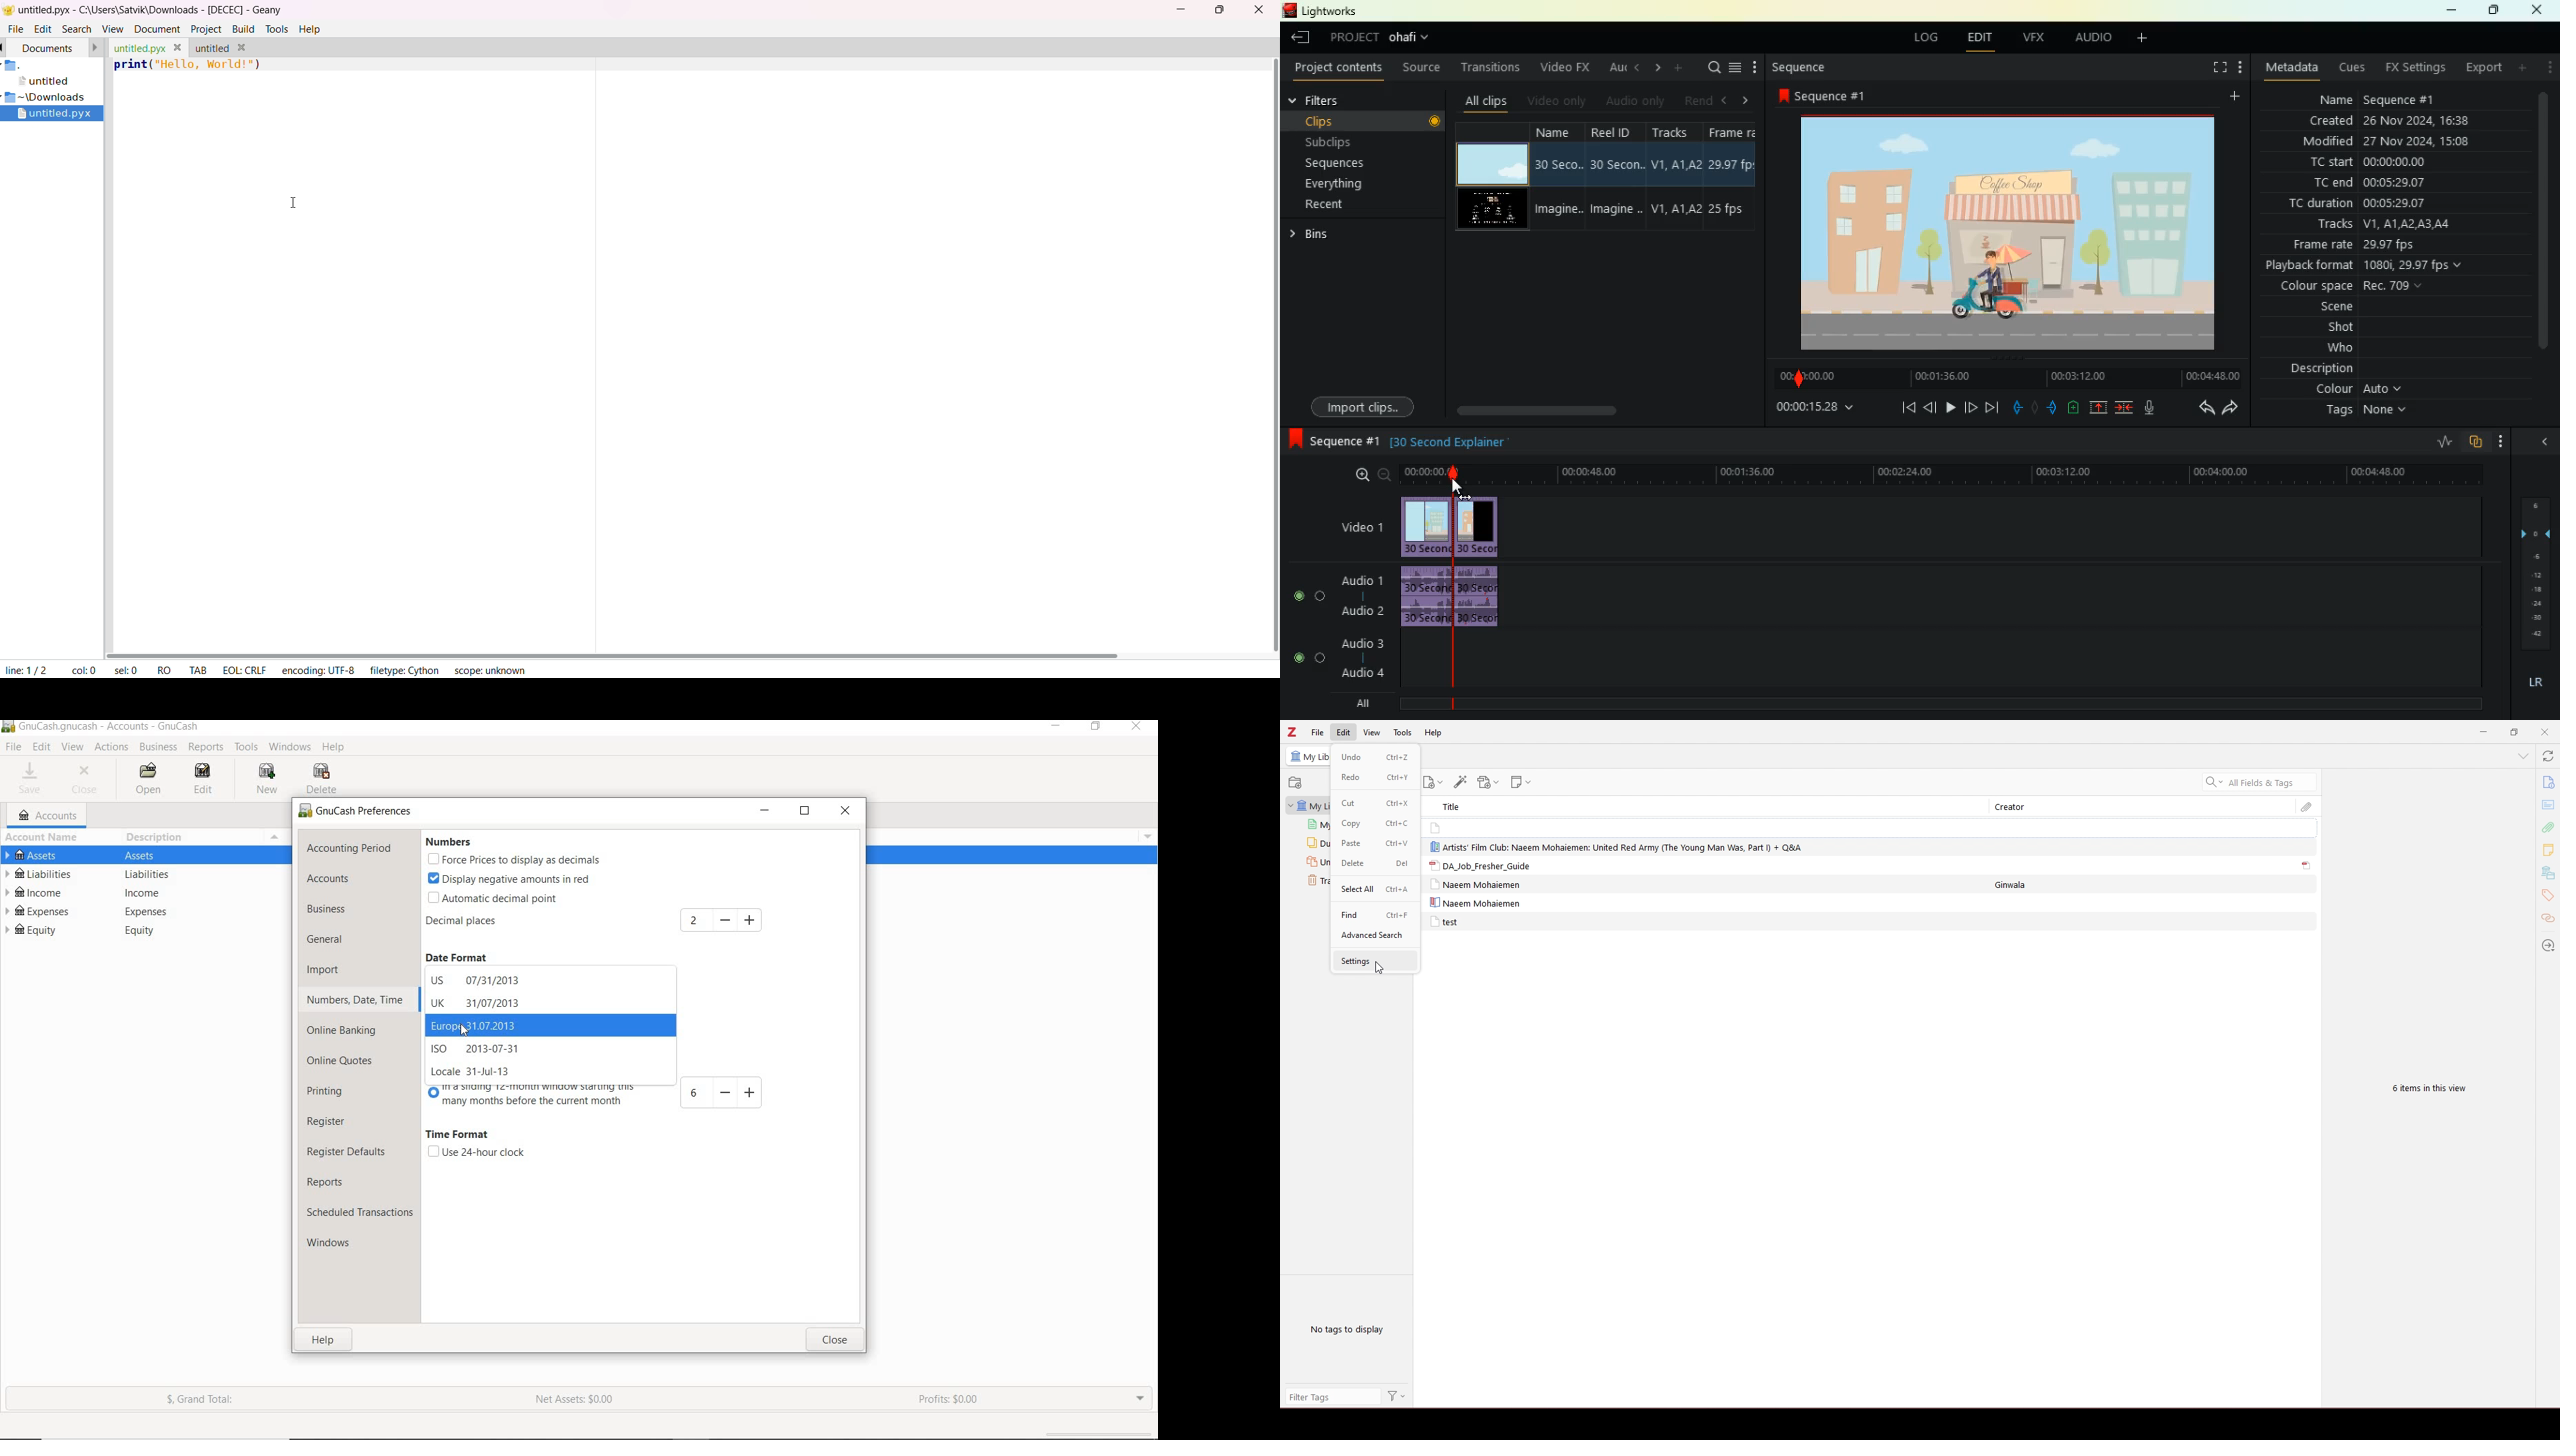 This screenshot has height=1456, width=2576. I want to click on general, so click(334, 941).